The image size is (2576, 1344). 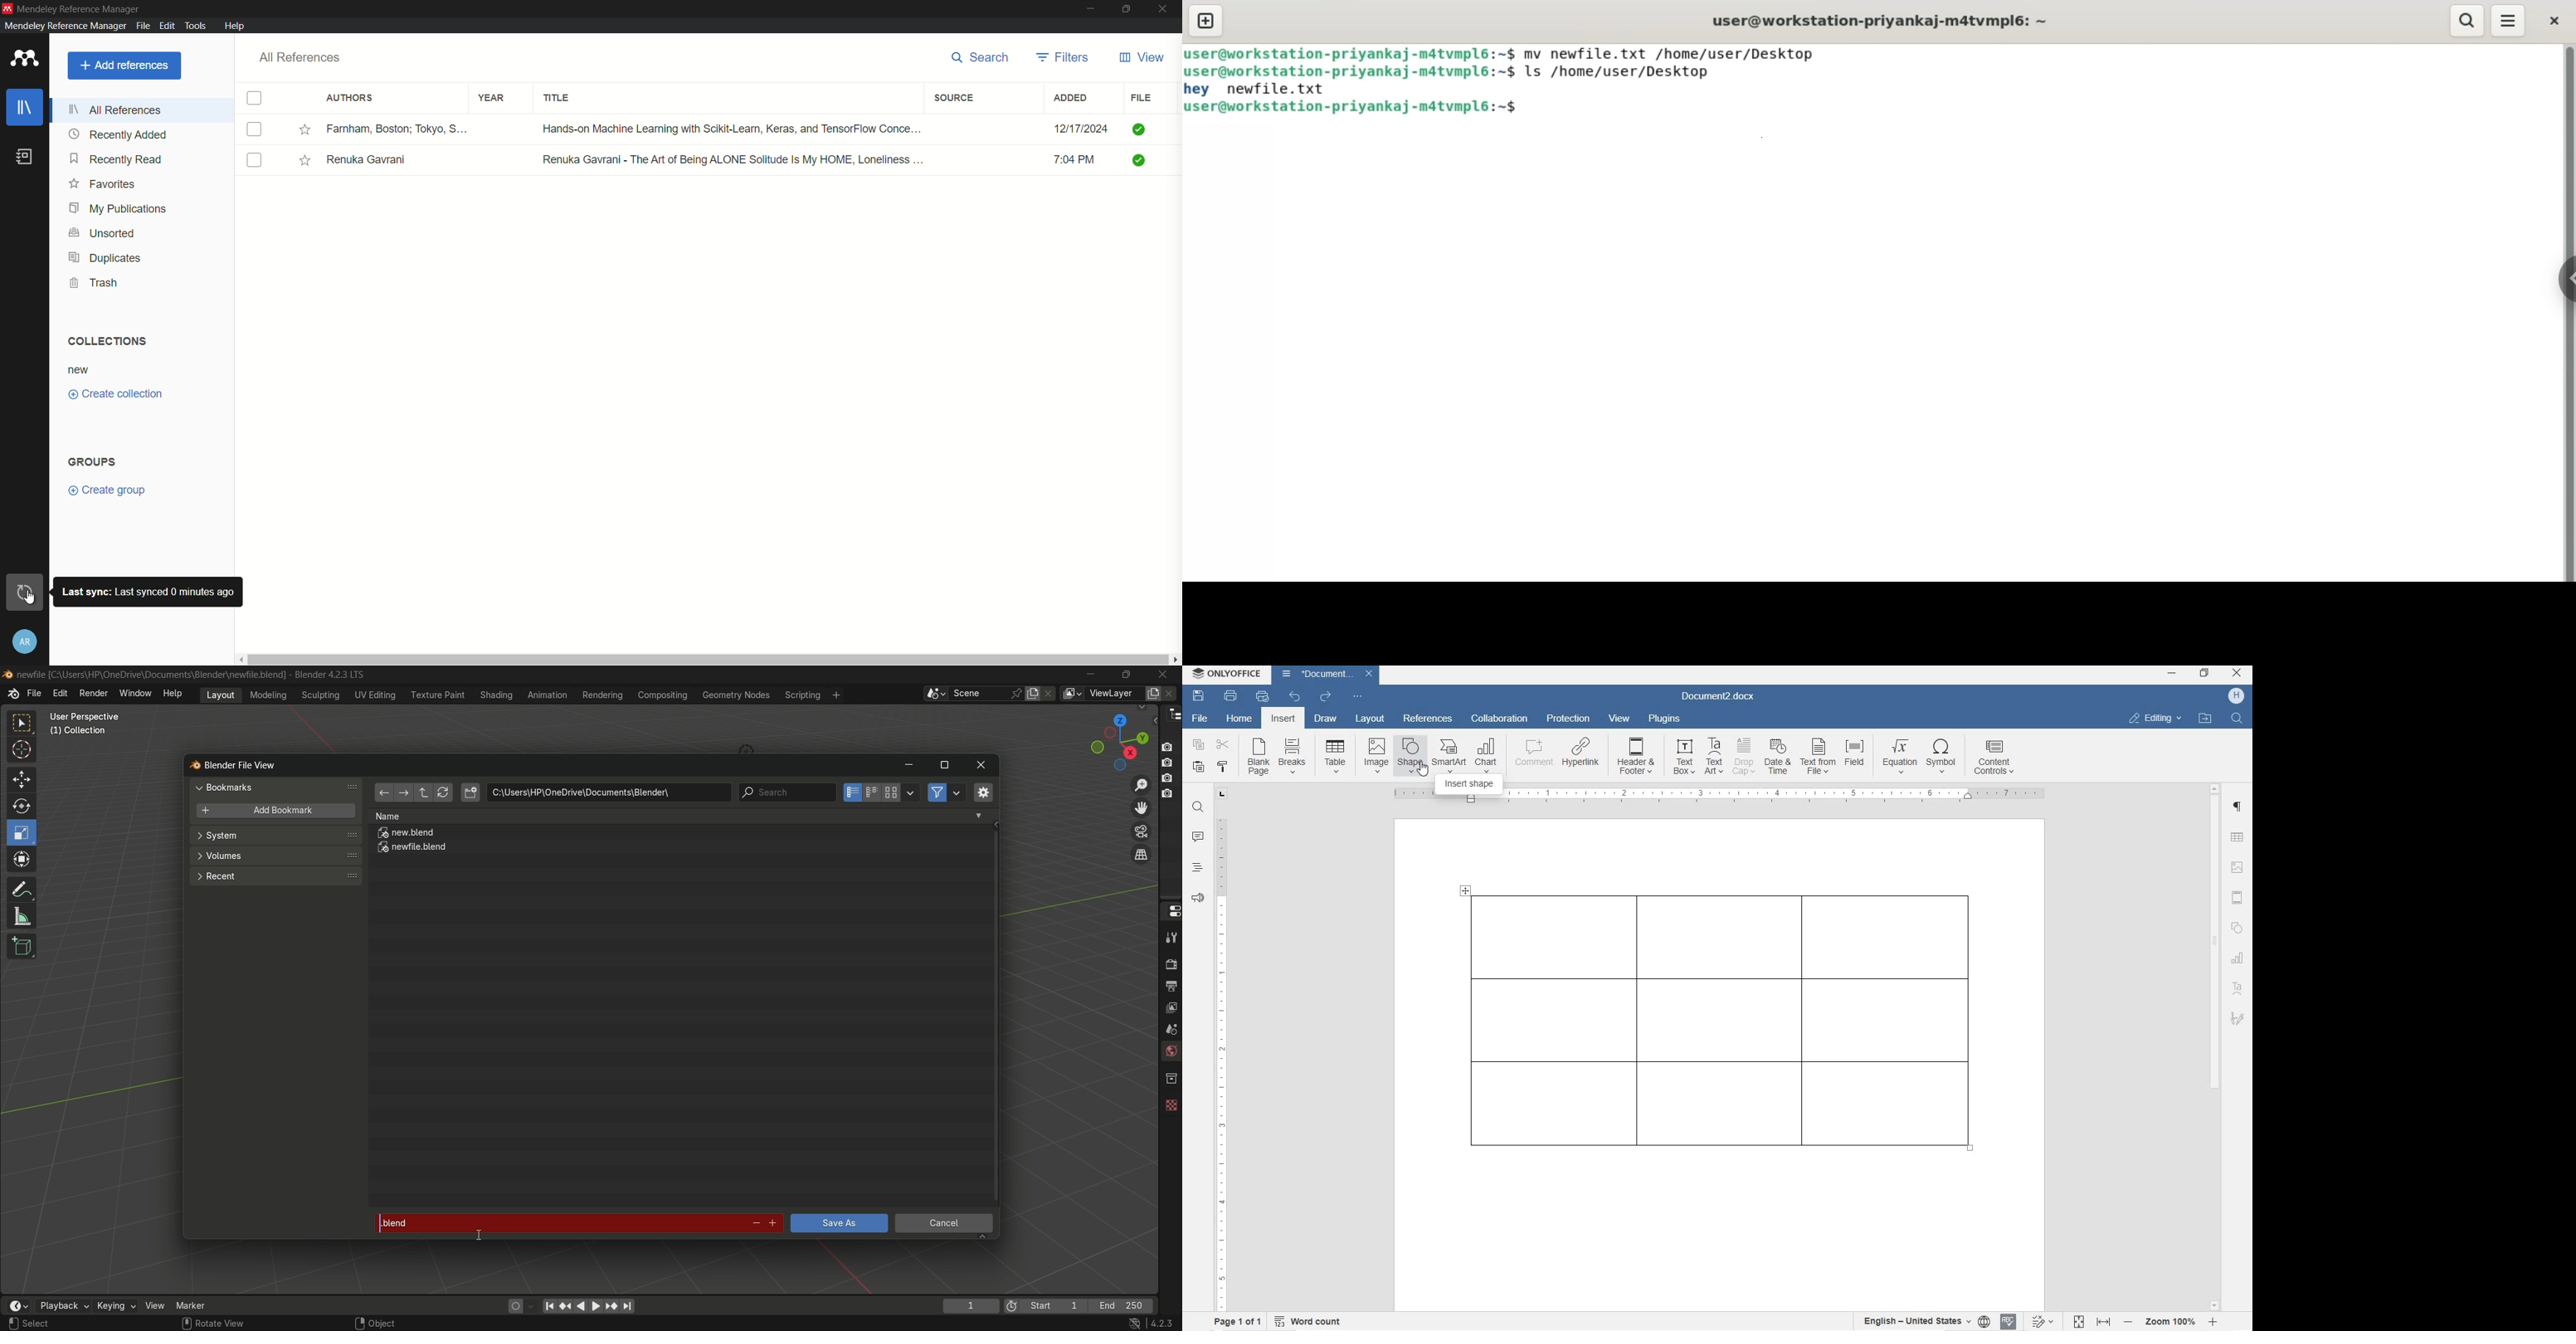 I want to click on ruler, so click(x=1221, y=1060).